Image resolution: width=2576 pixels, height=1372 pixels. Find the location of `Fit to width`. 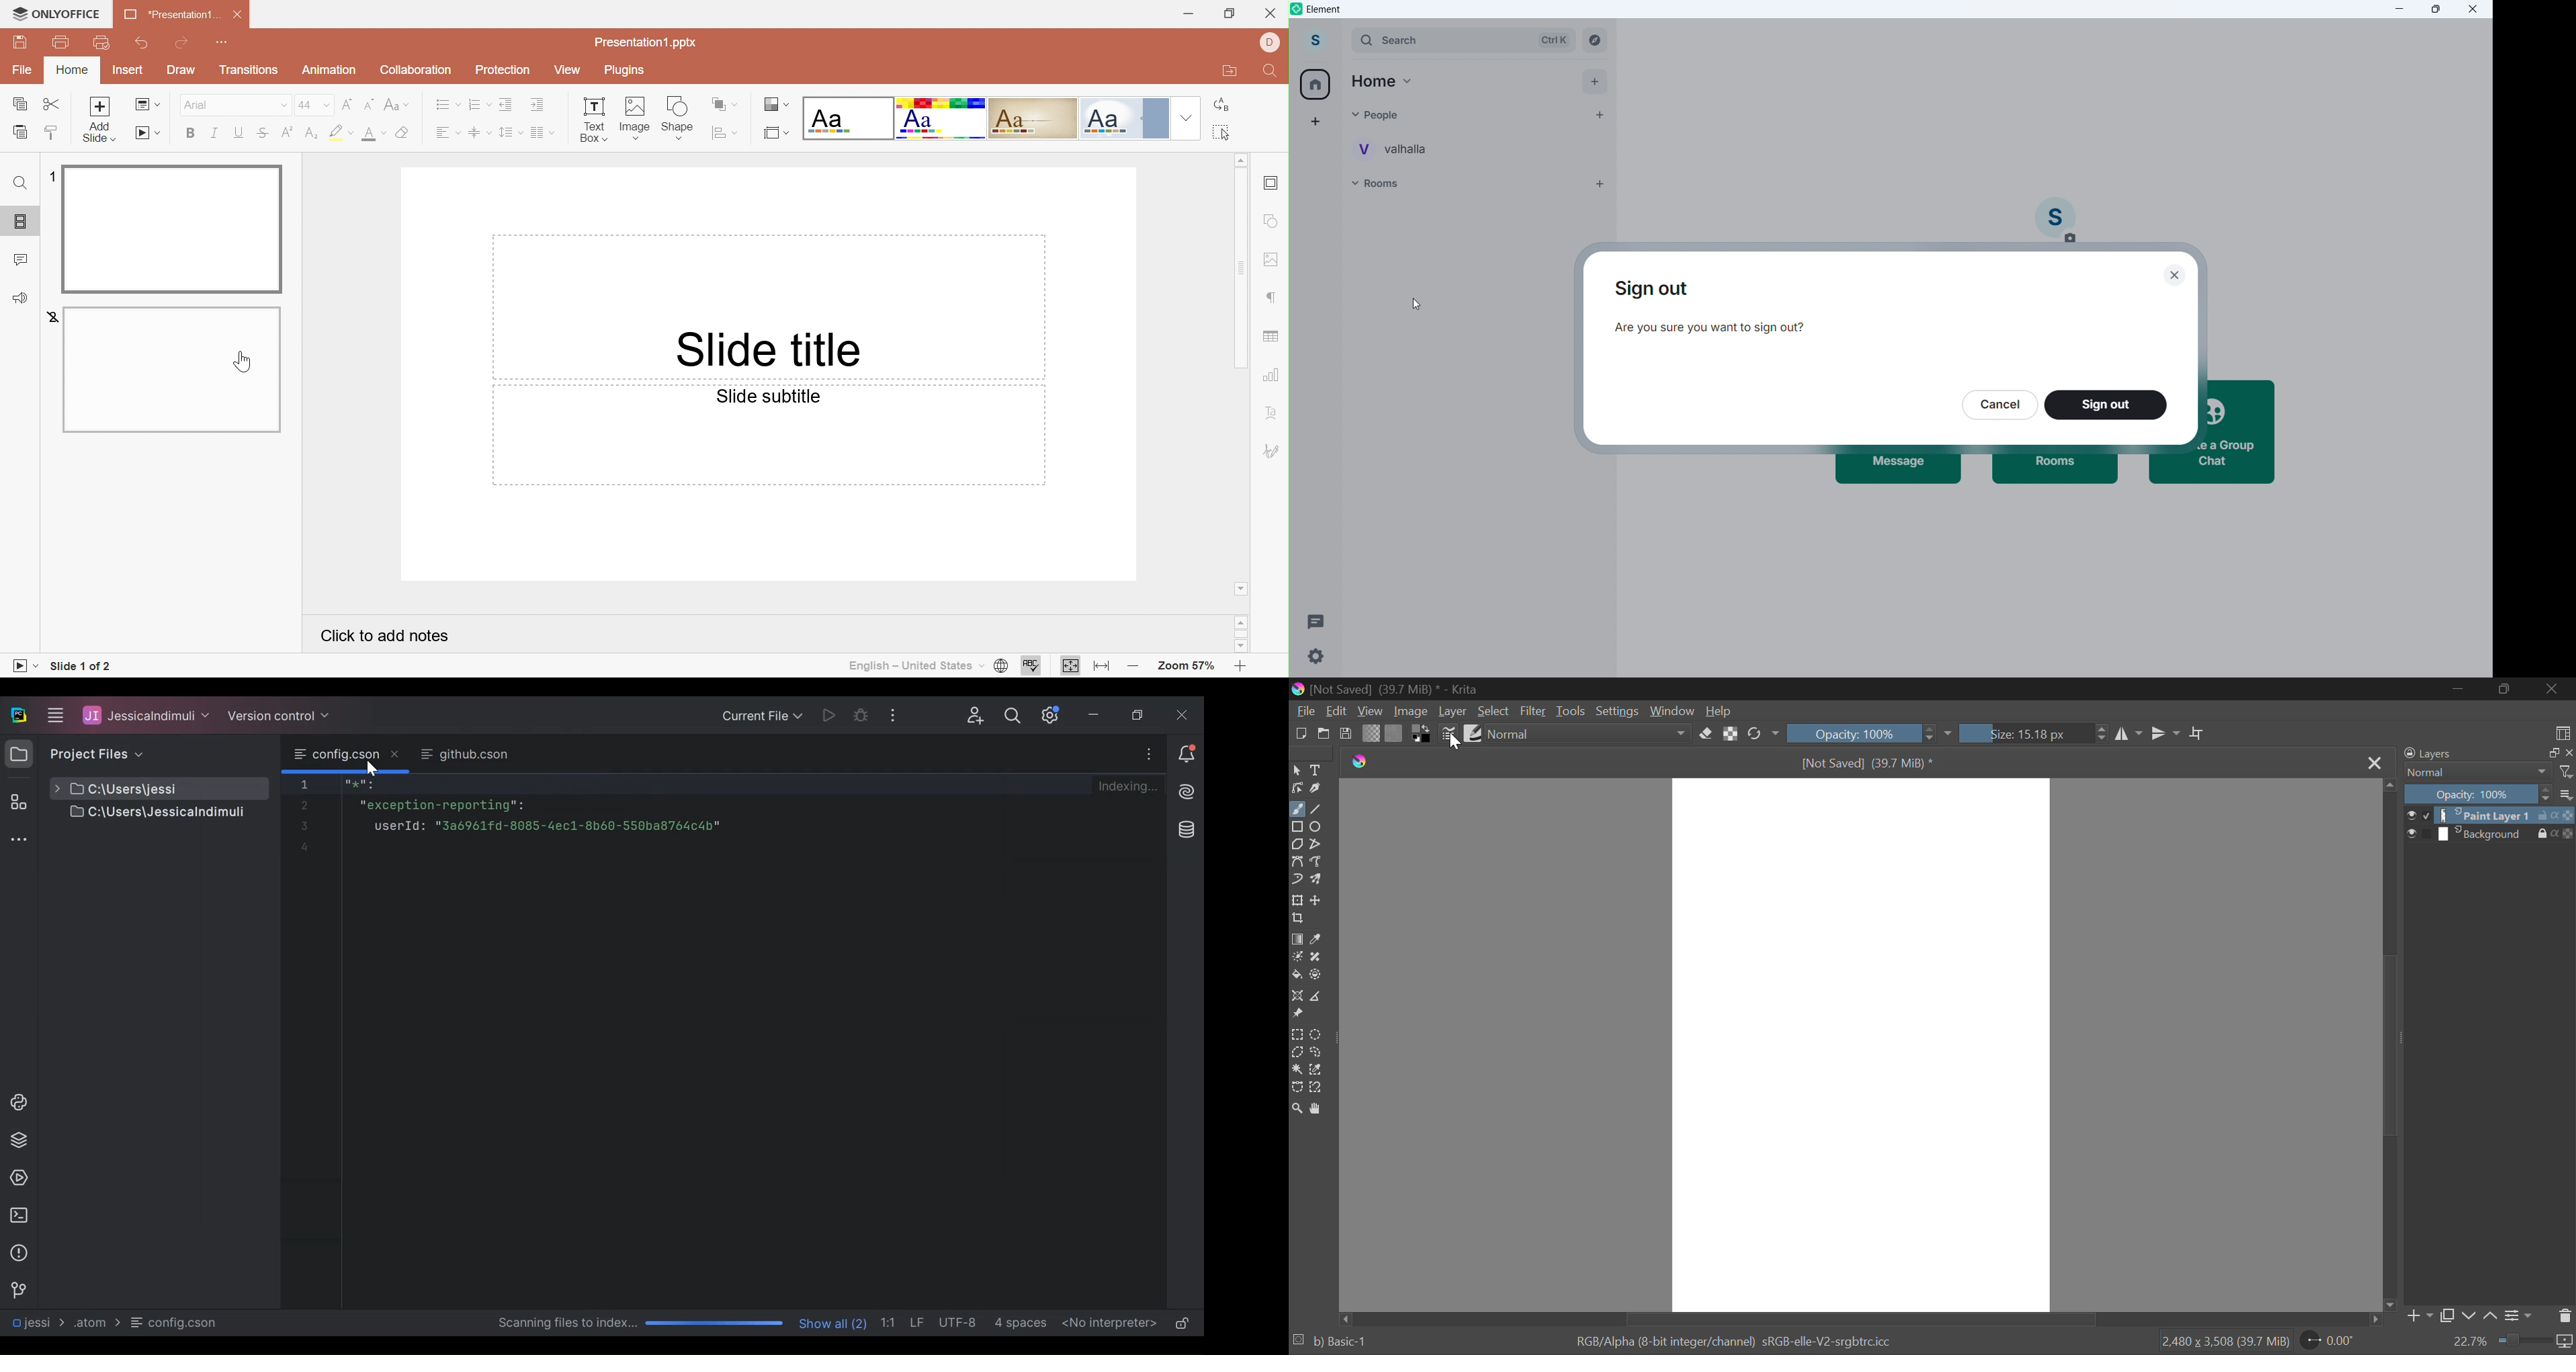

Fit to width is located at coordinates (1103, 667).